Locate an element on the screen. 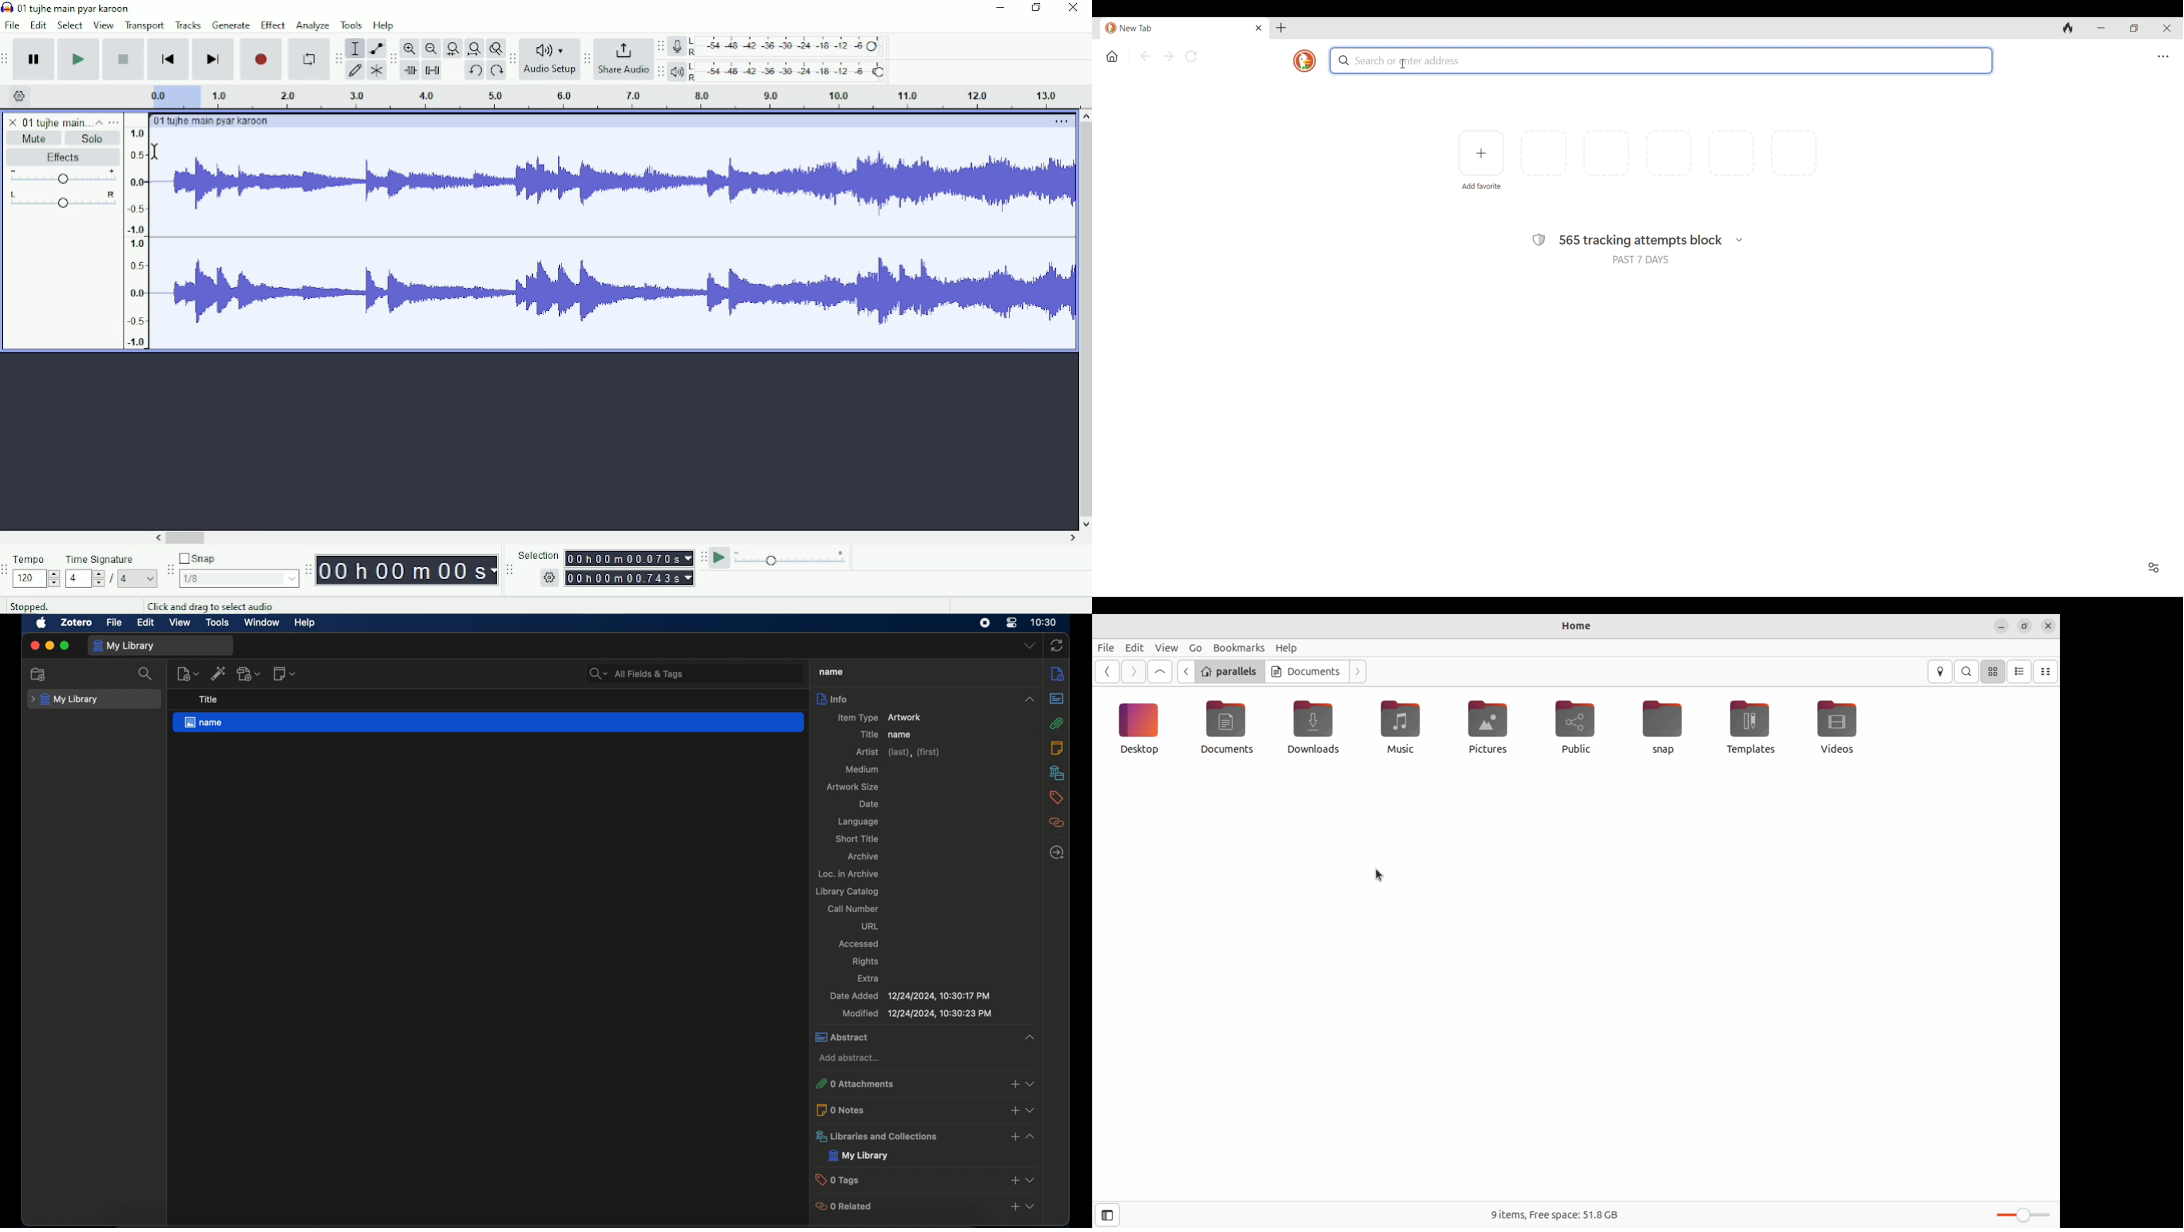 This screenshot has width=2184, height=1232. Snap is located at coordinates (238, 559).